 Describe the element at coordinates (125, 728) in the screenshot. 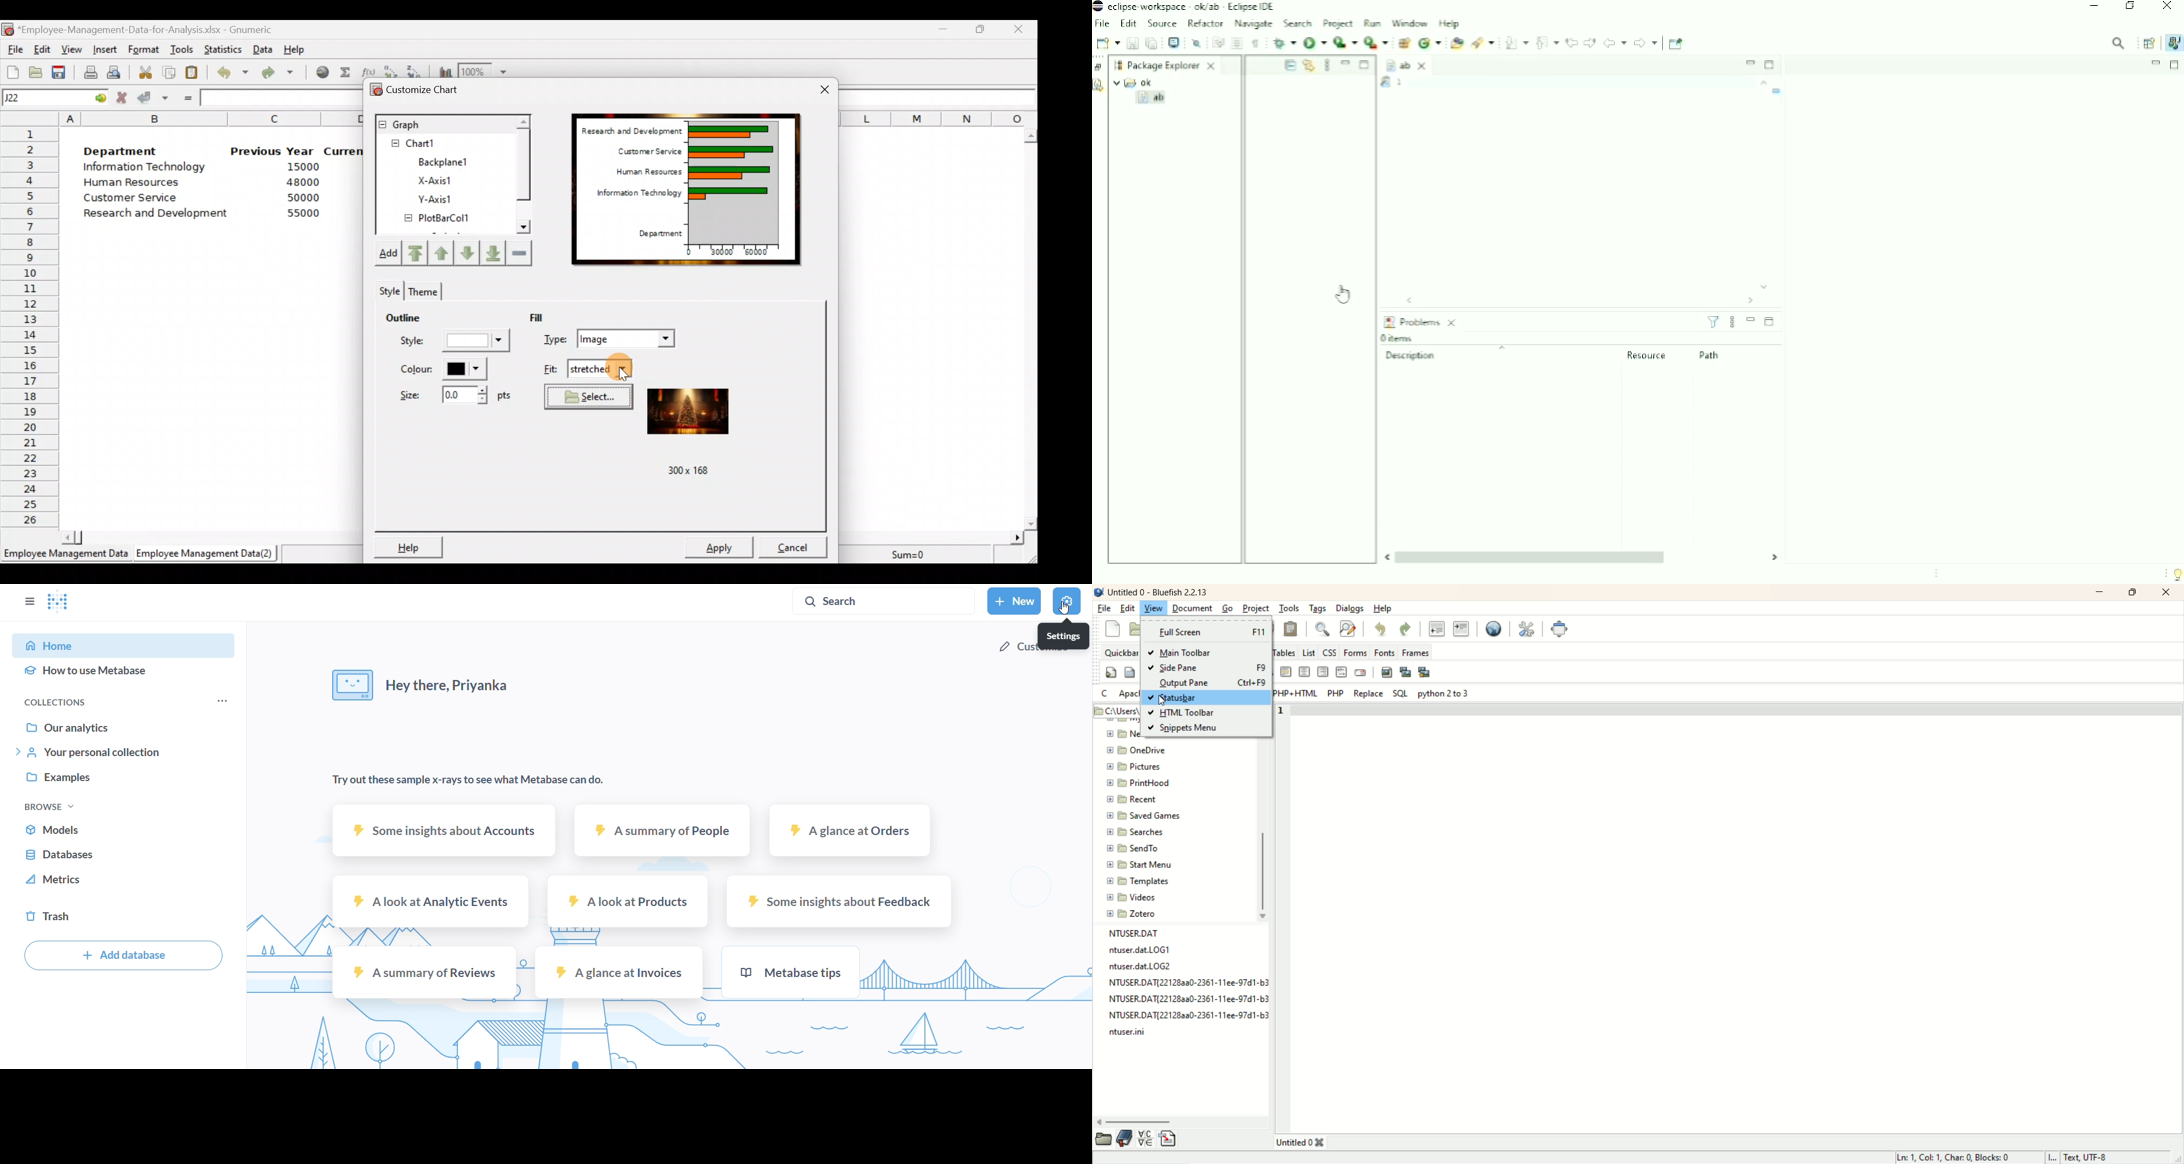

I see `our analytics` at that location.